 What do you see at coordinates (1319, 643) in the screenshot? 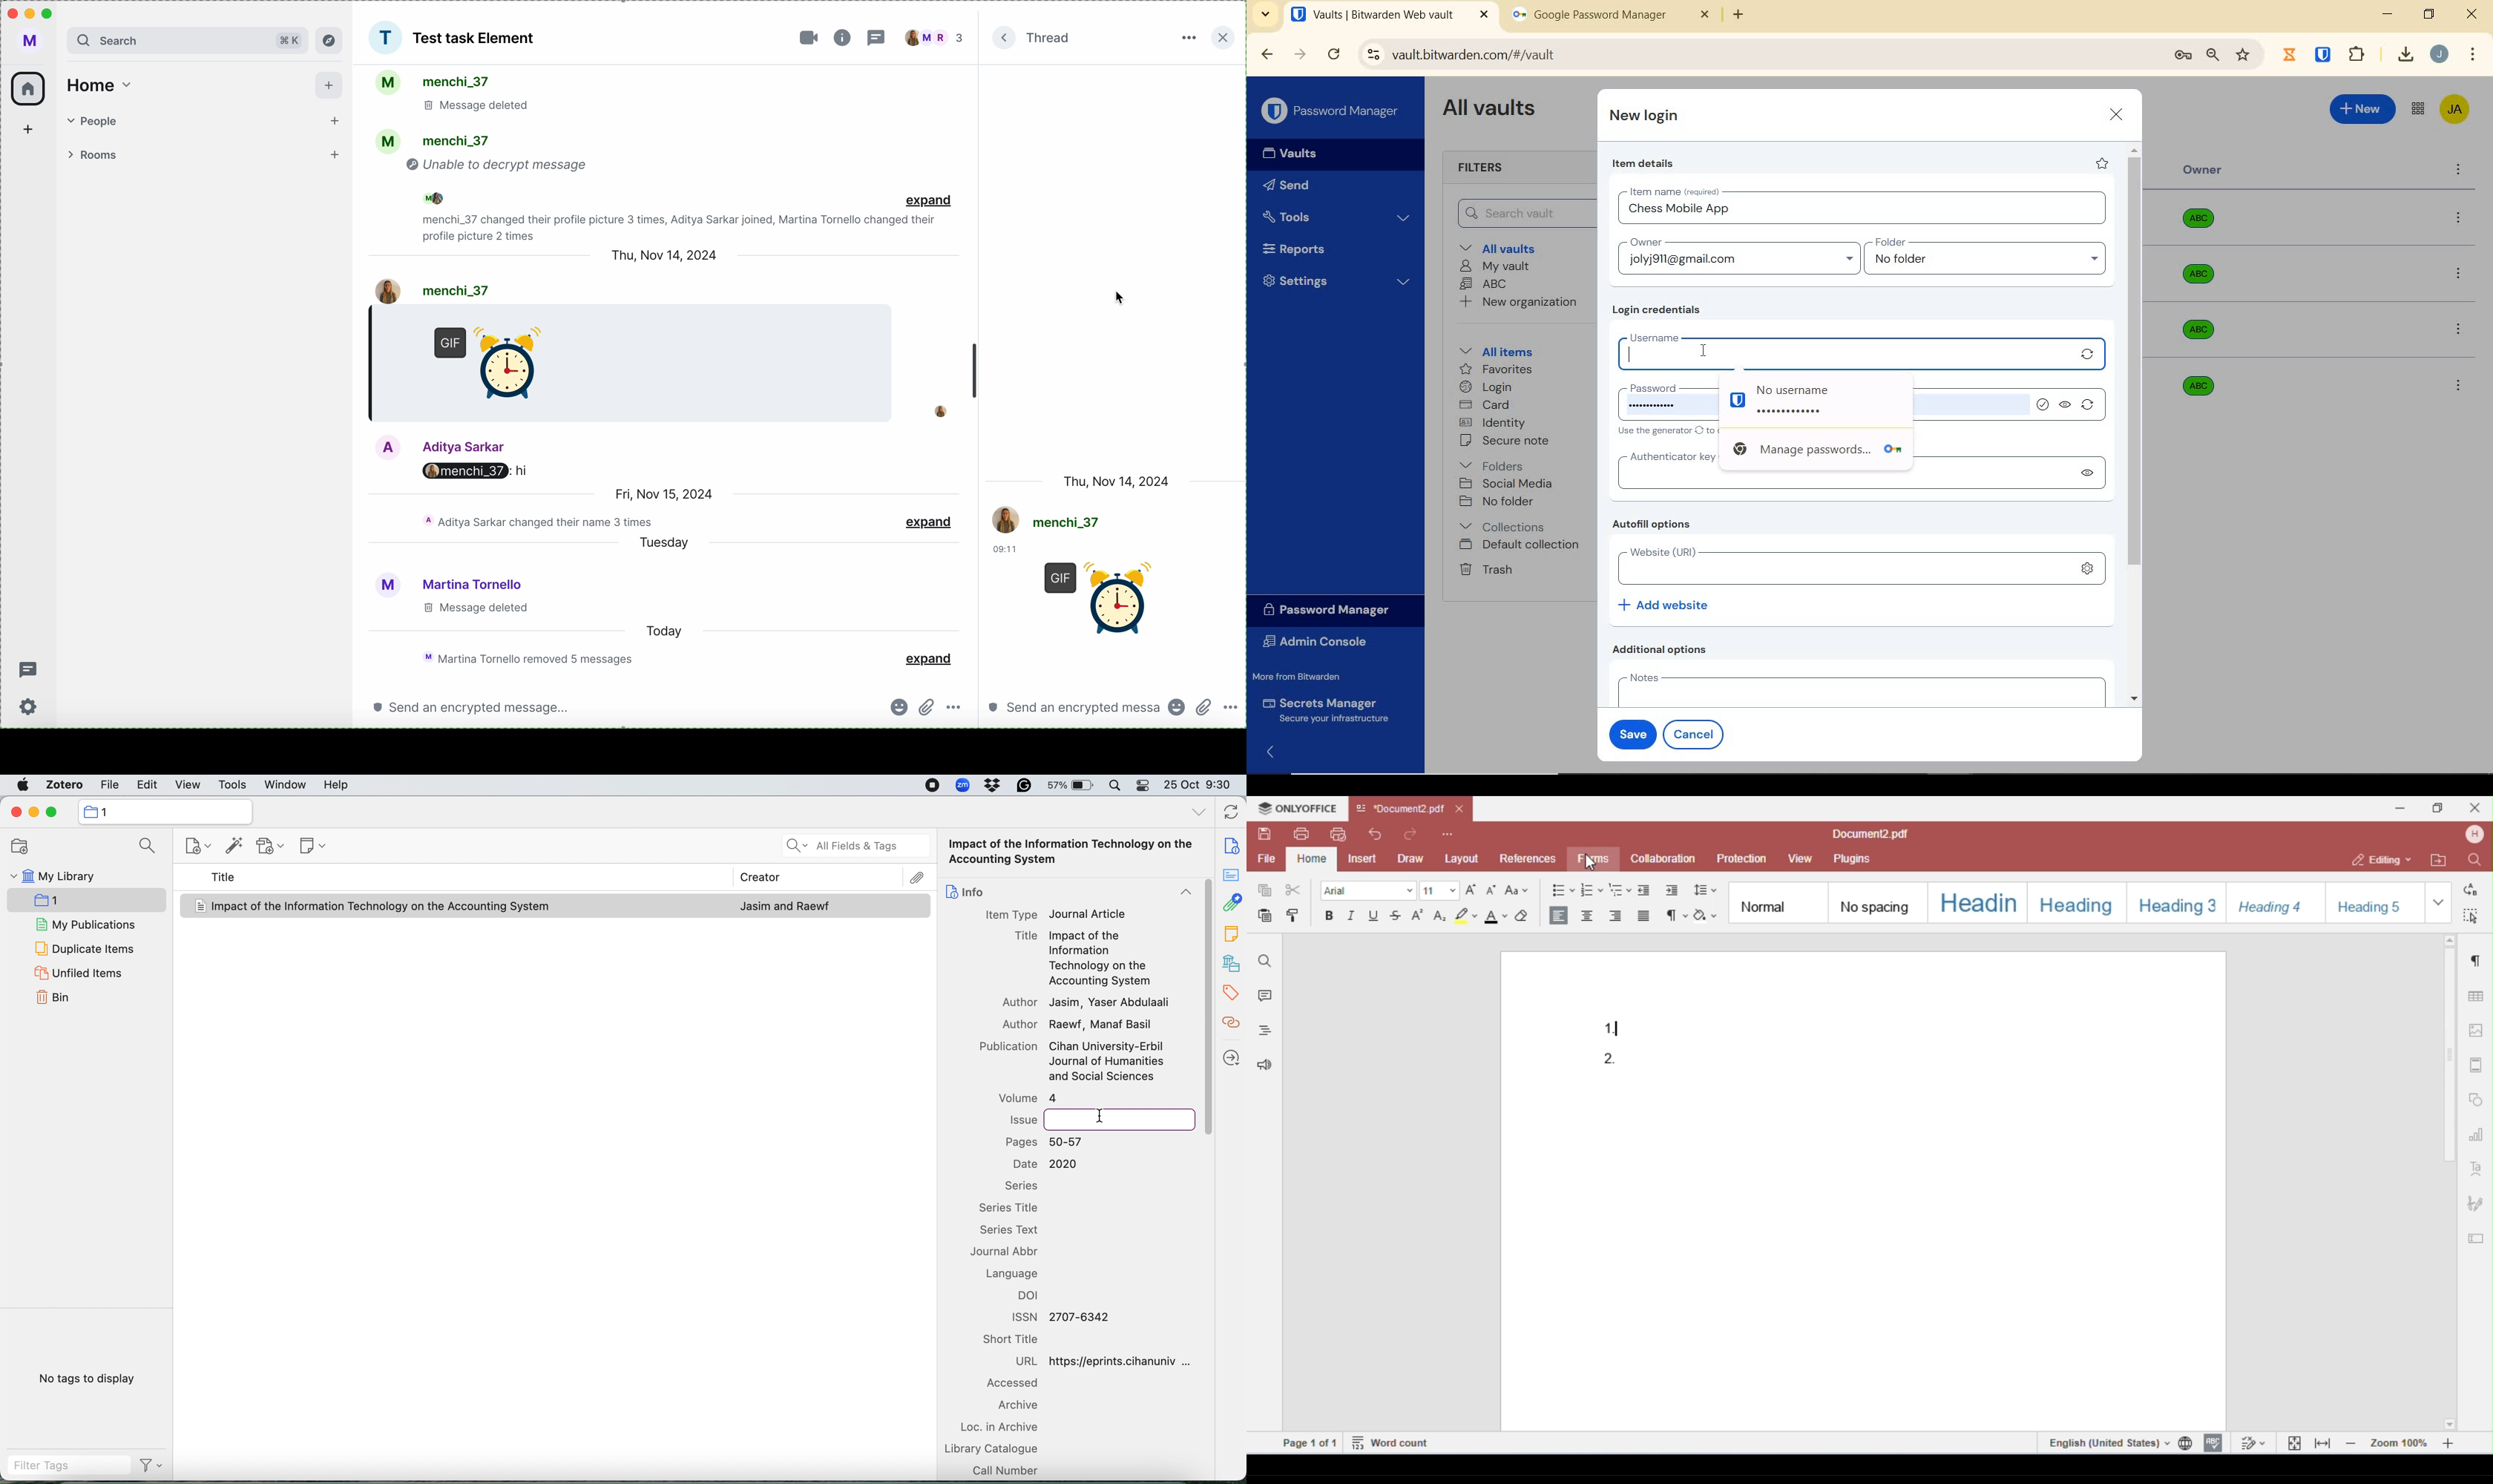
I see `Admin Console` at bounding box center [1319, 643].